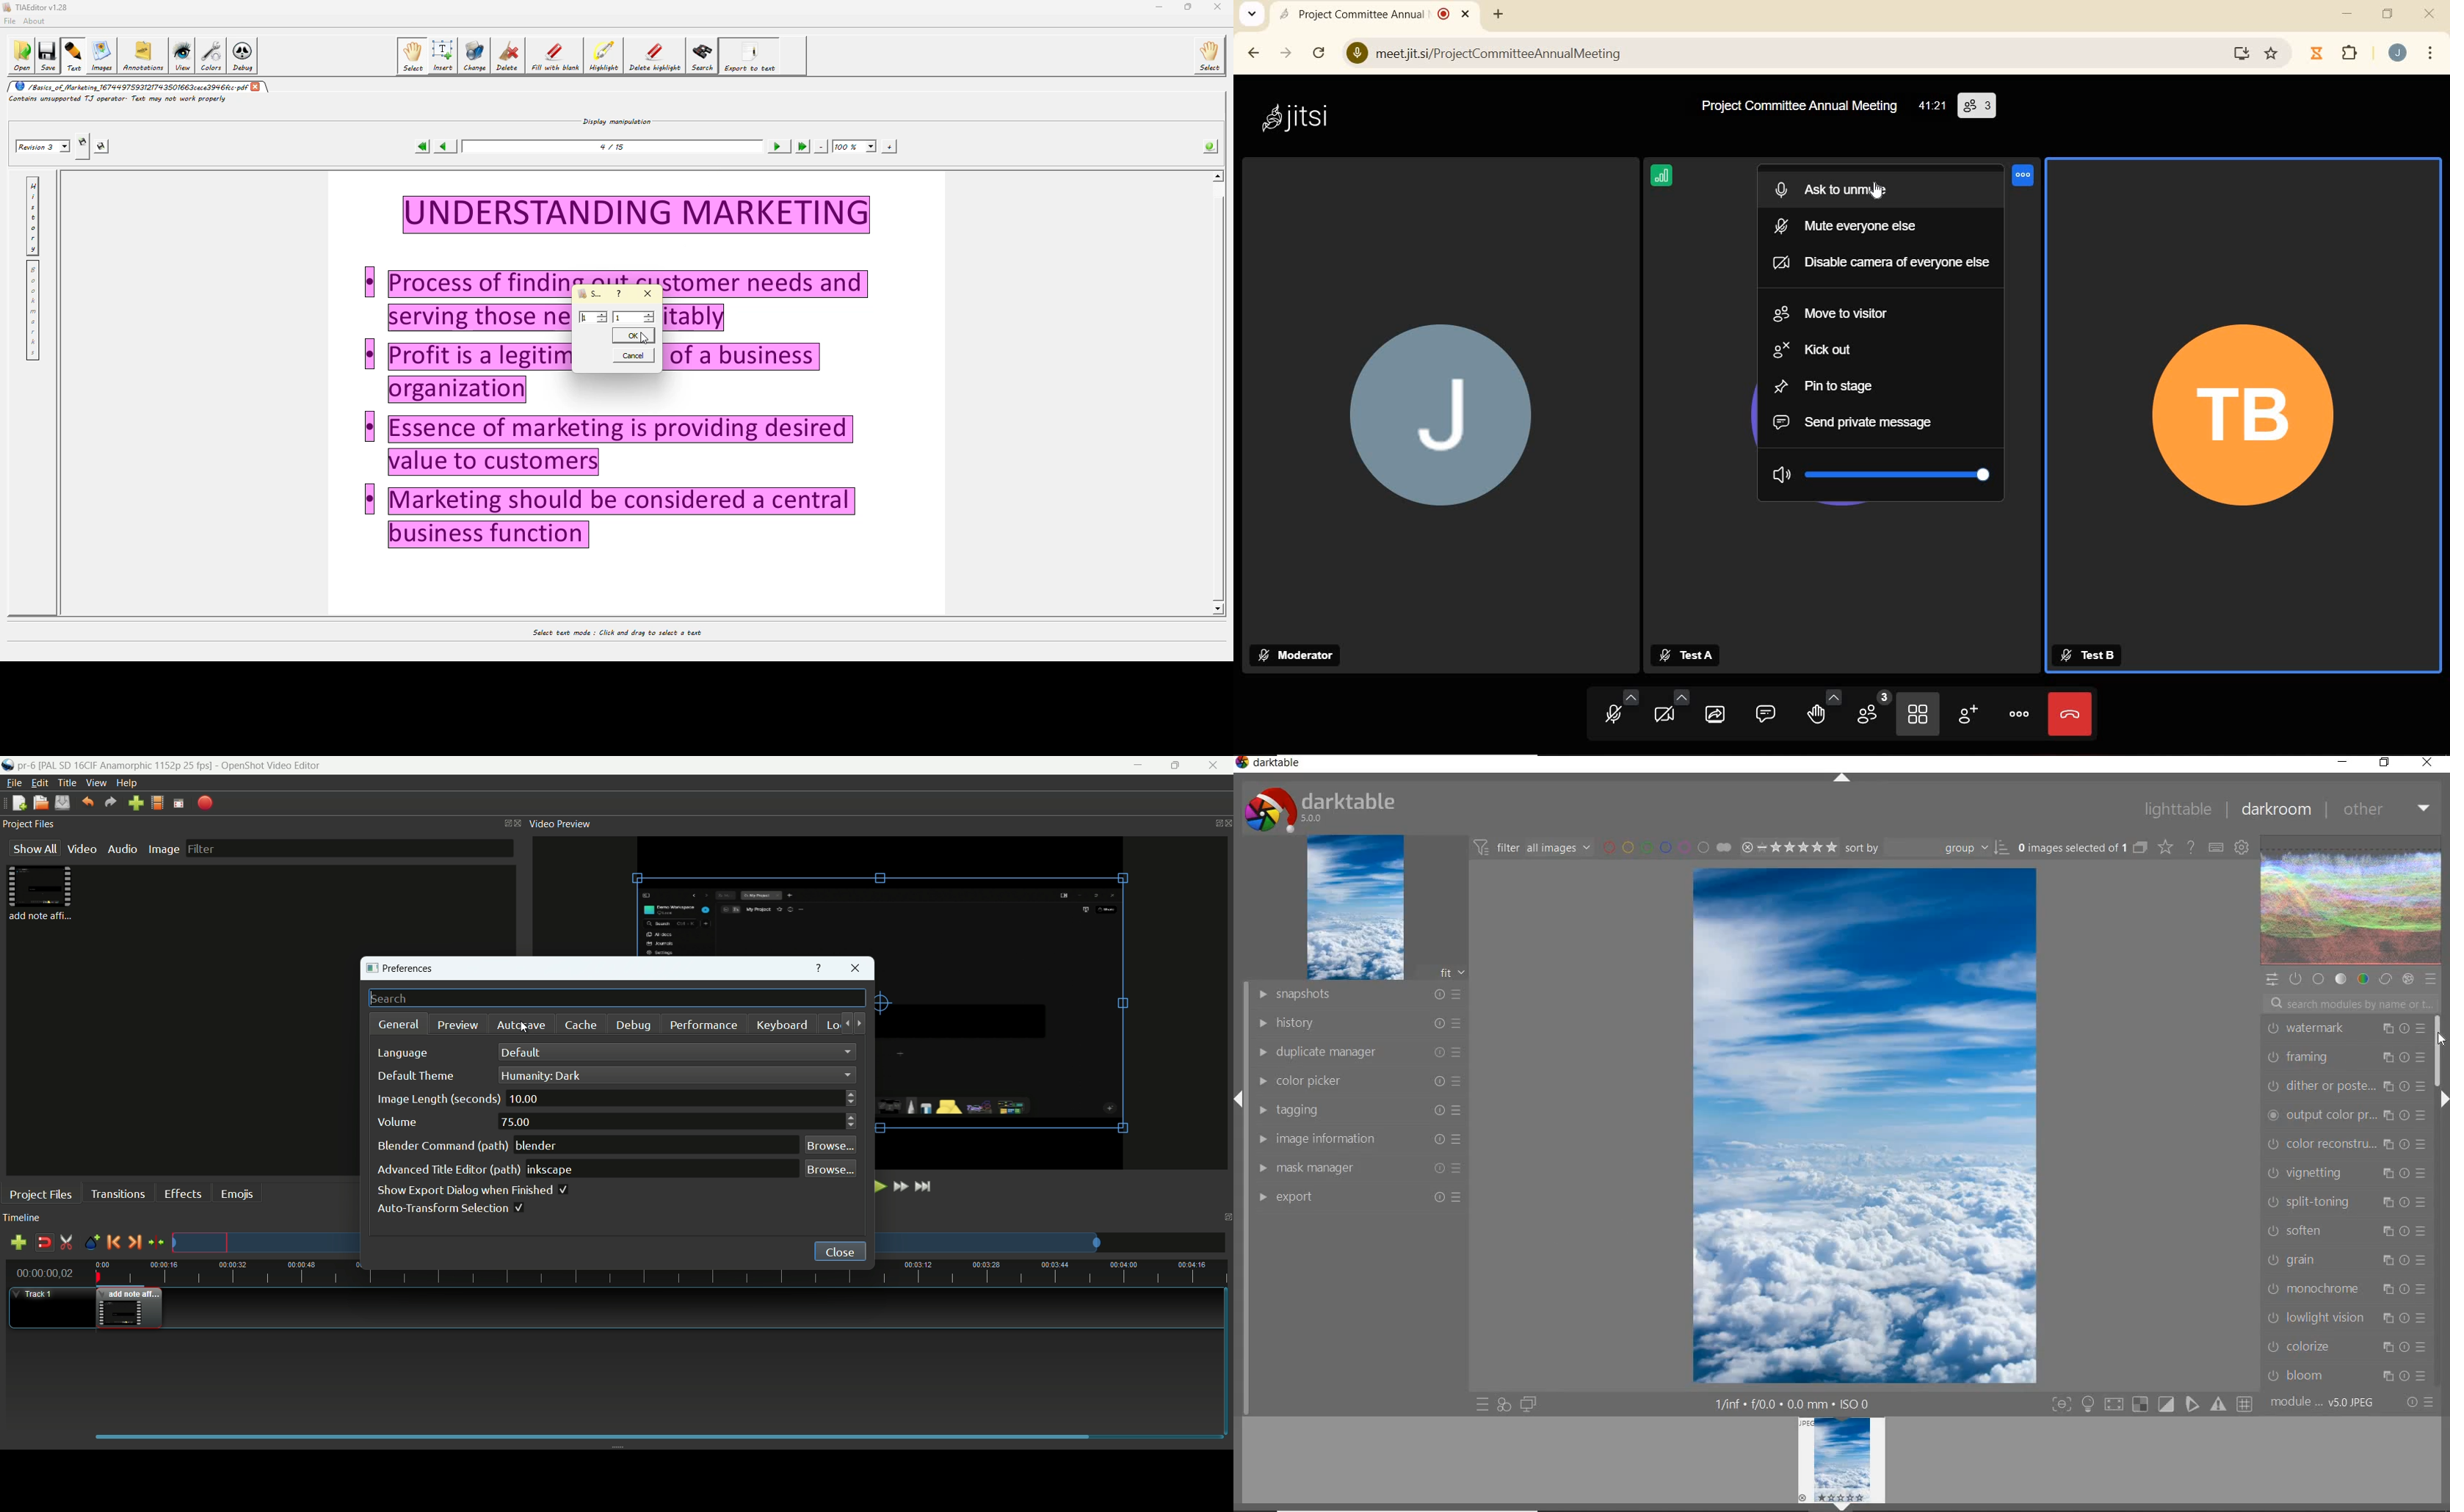 This screenshot has width=2464, height=1512. I want to click on SCROLLBAR, so click(2440, 1049).